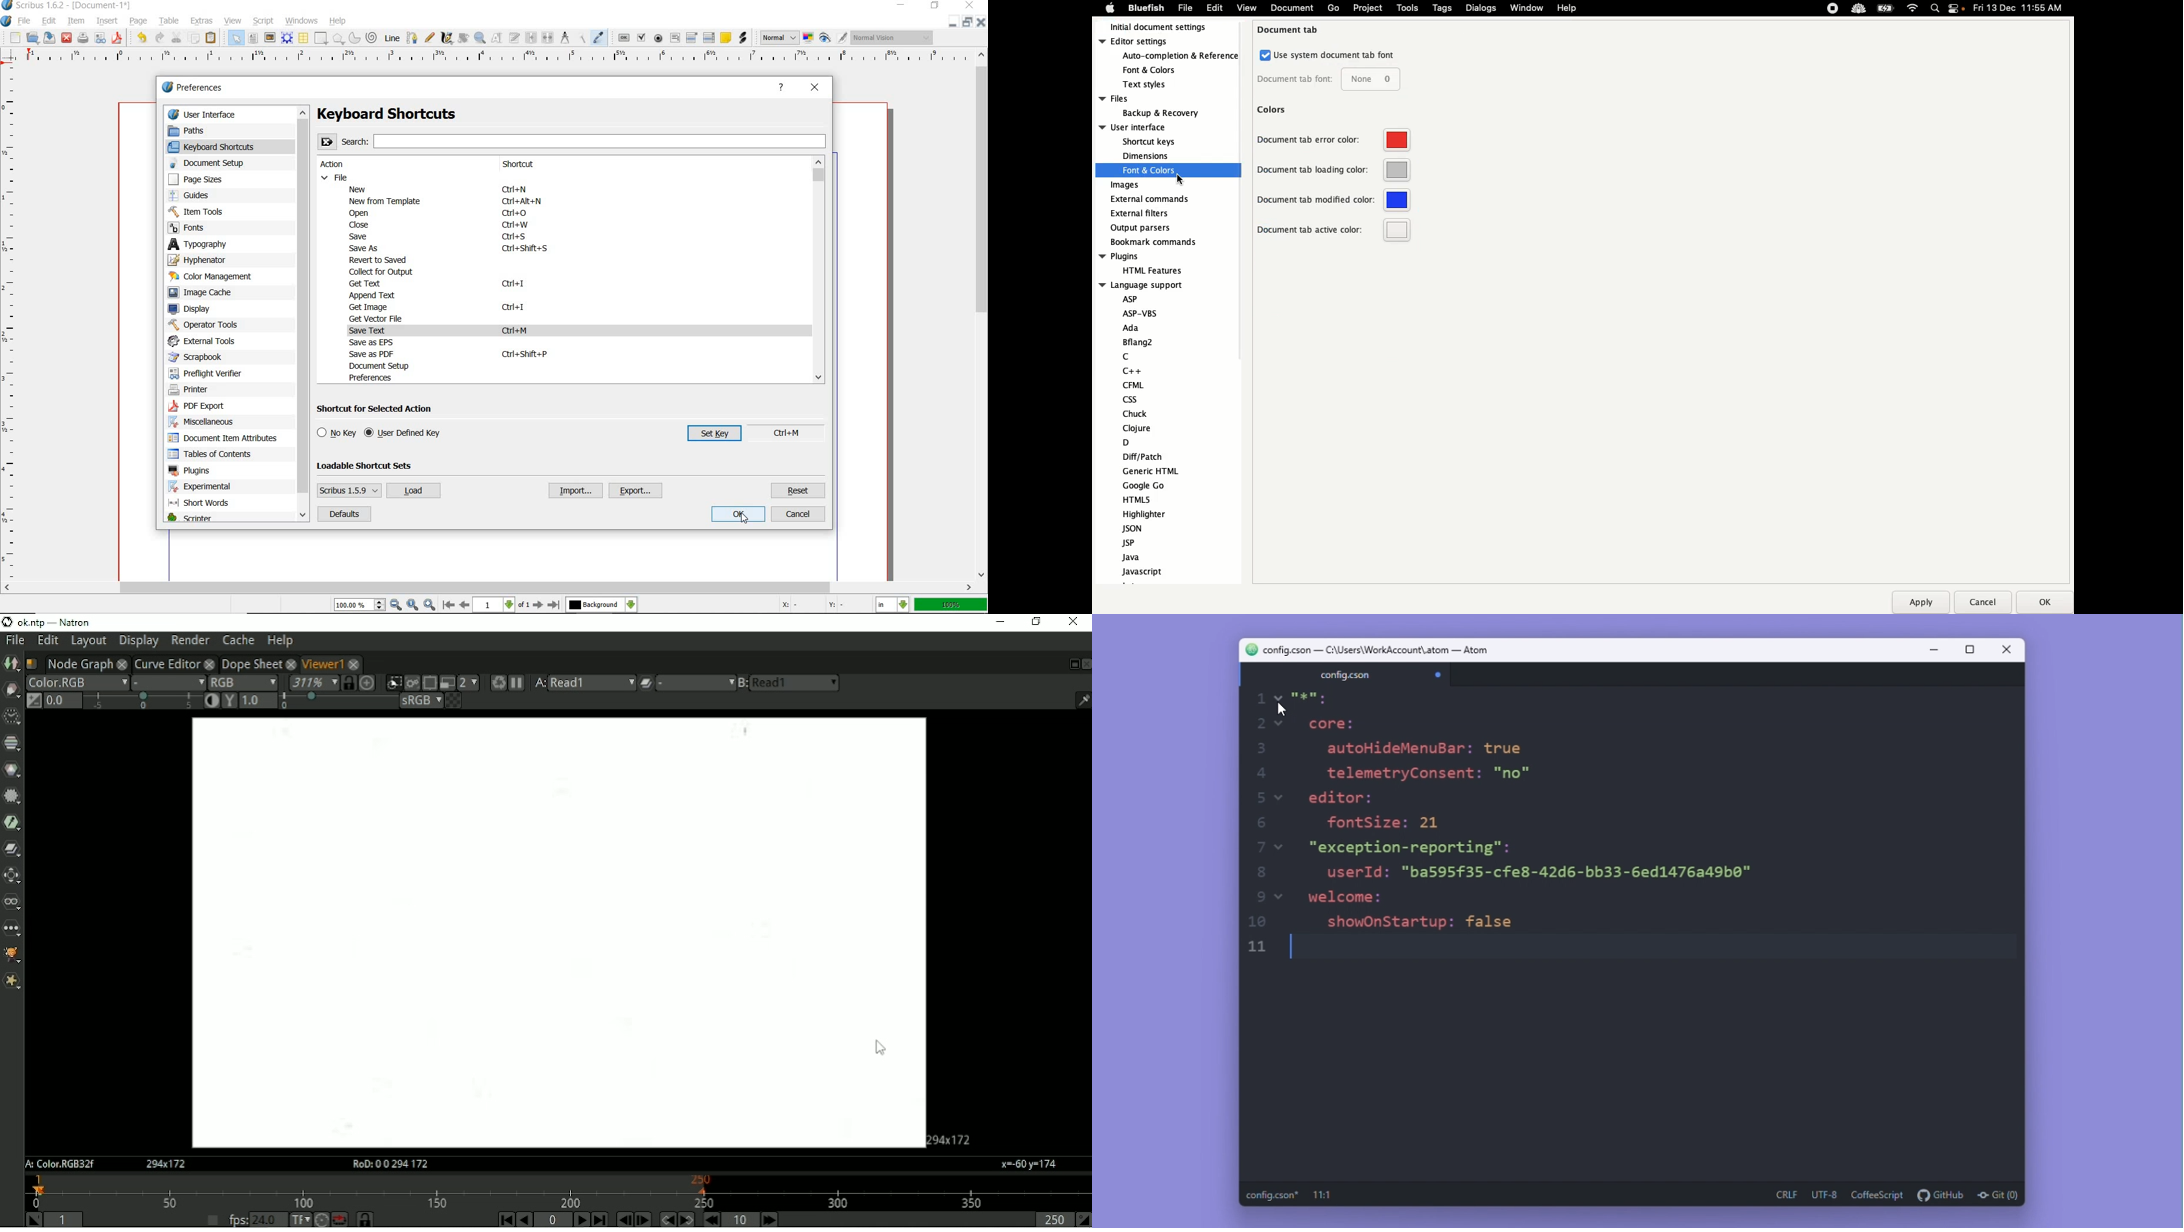 Image resolution: width=2184 pixels, height=1232 pixels. What do you see at coordinates (1337, 201) in the screenshot?
I see `document tab modified color` at bounding box center [1337, 201].